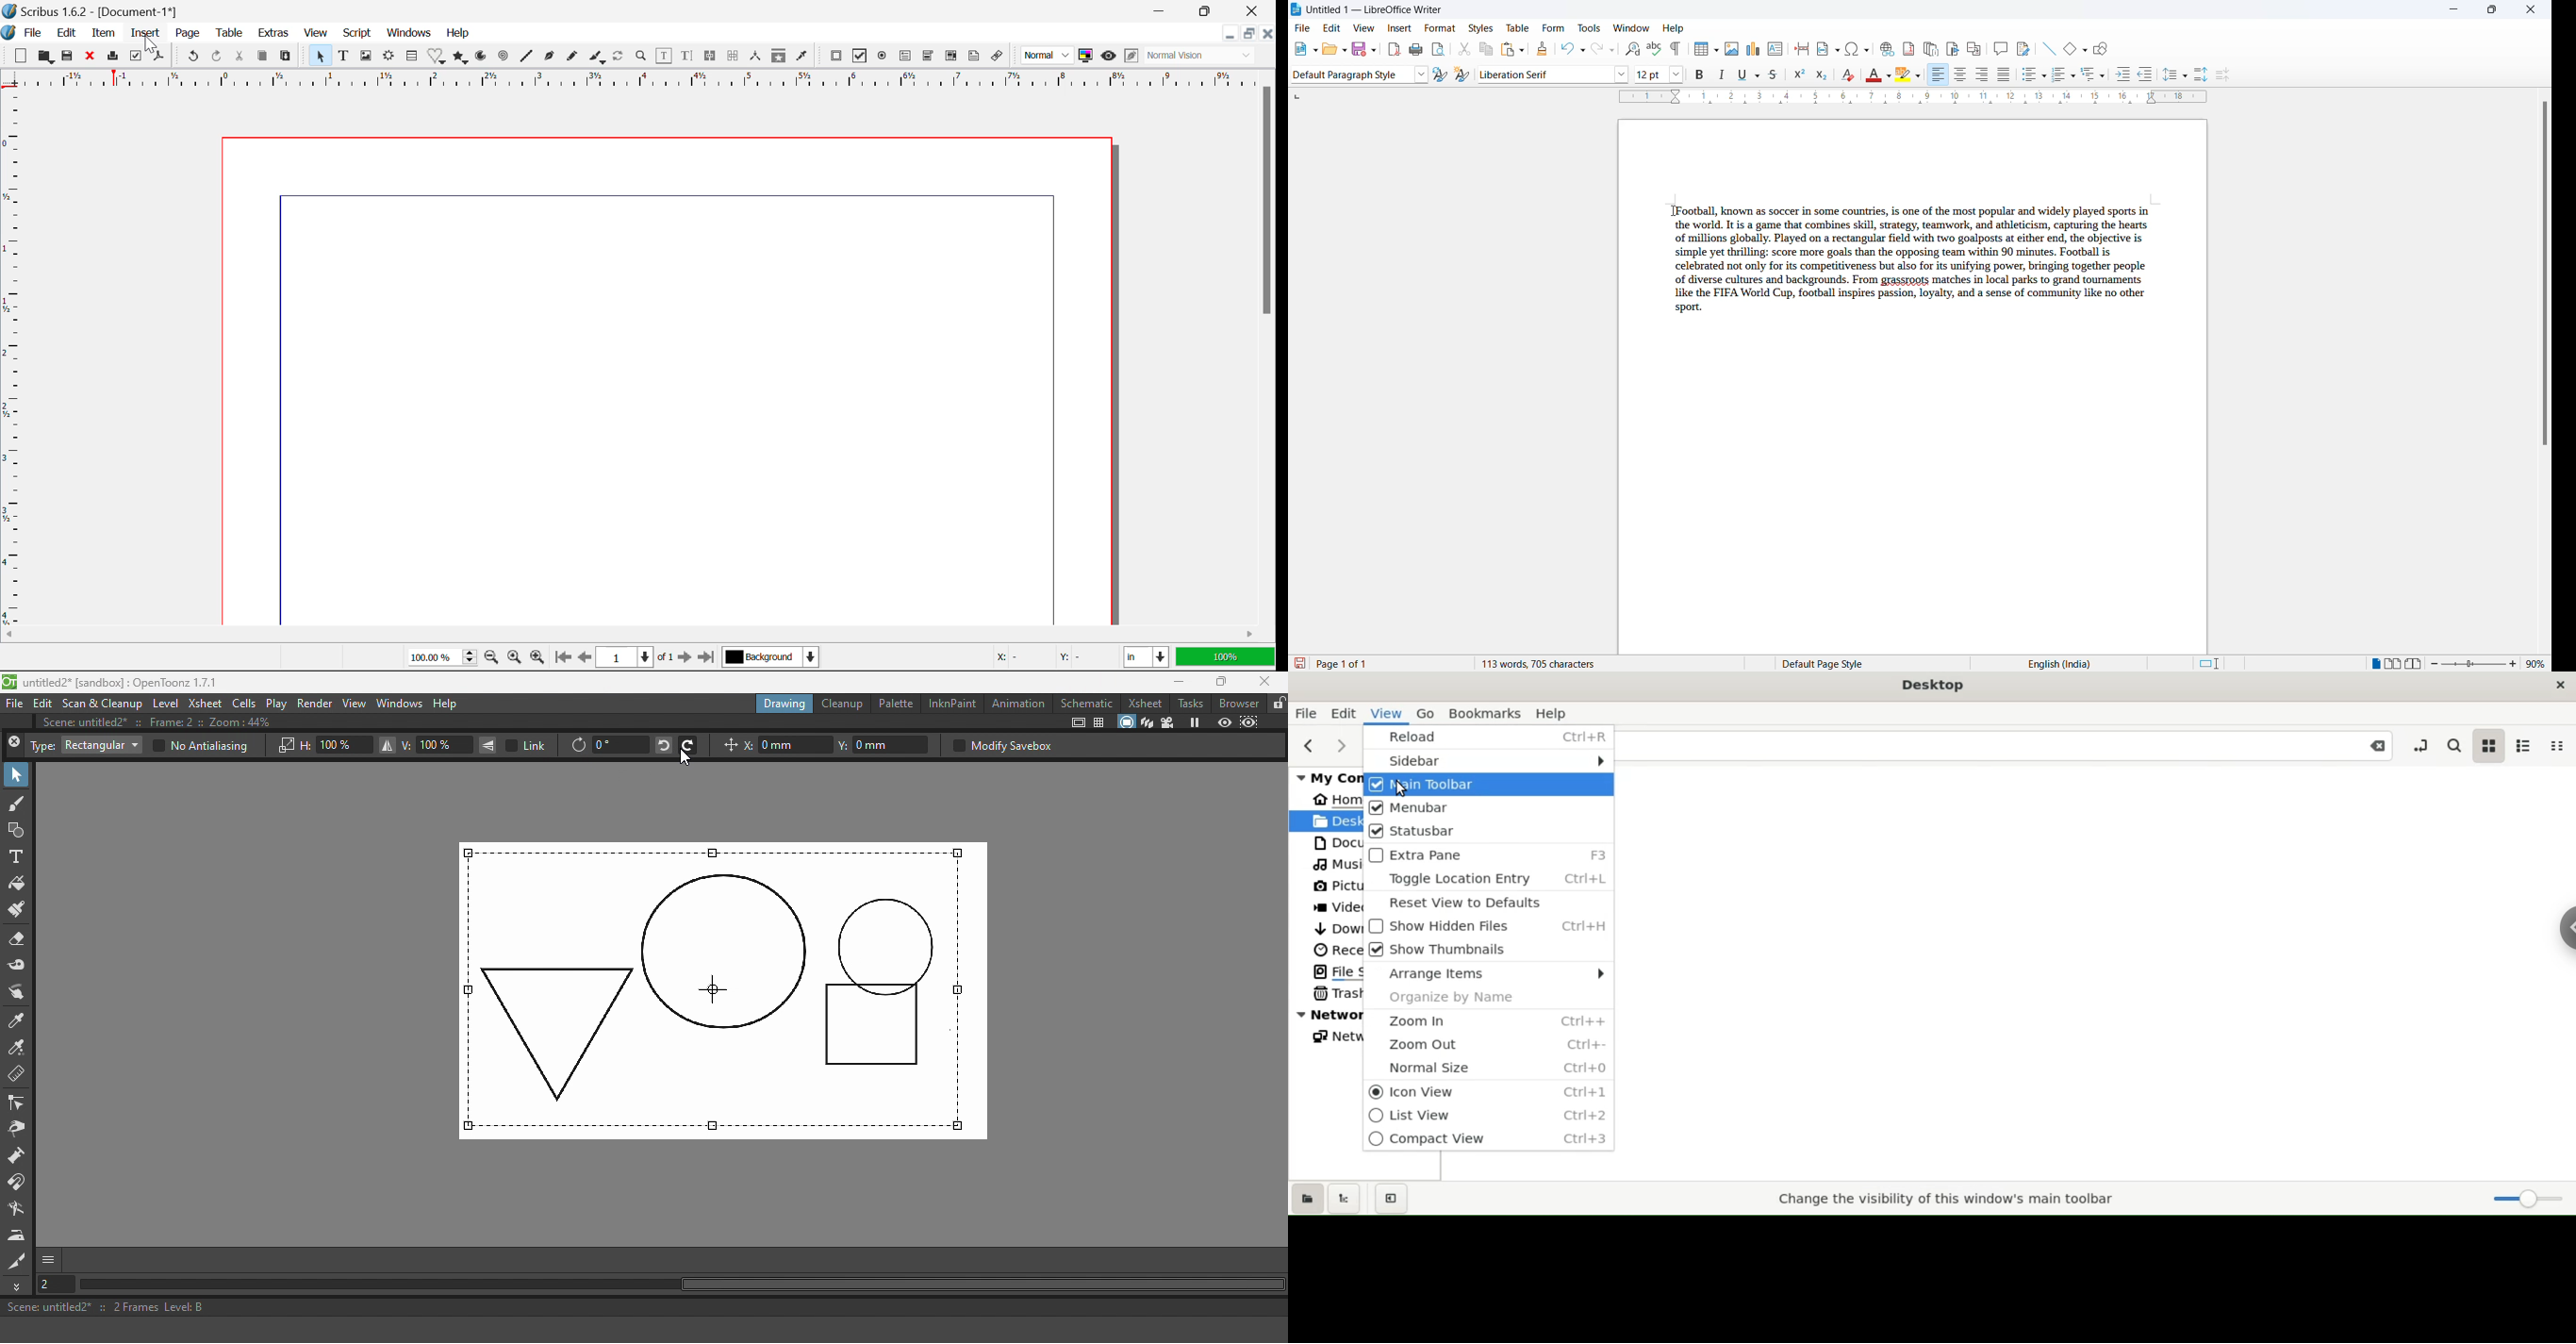  What do you see at coordinates (1362, 28) in the screenshot?
I see `view` at bounding box center [1362, 28].